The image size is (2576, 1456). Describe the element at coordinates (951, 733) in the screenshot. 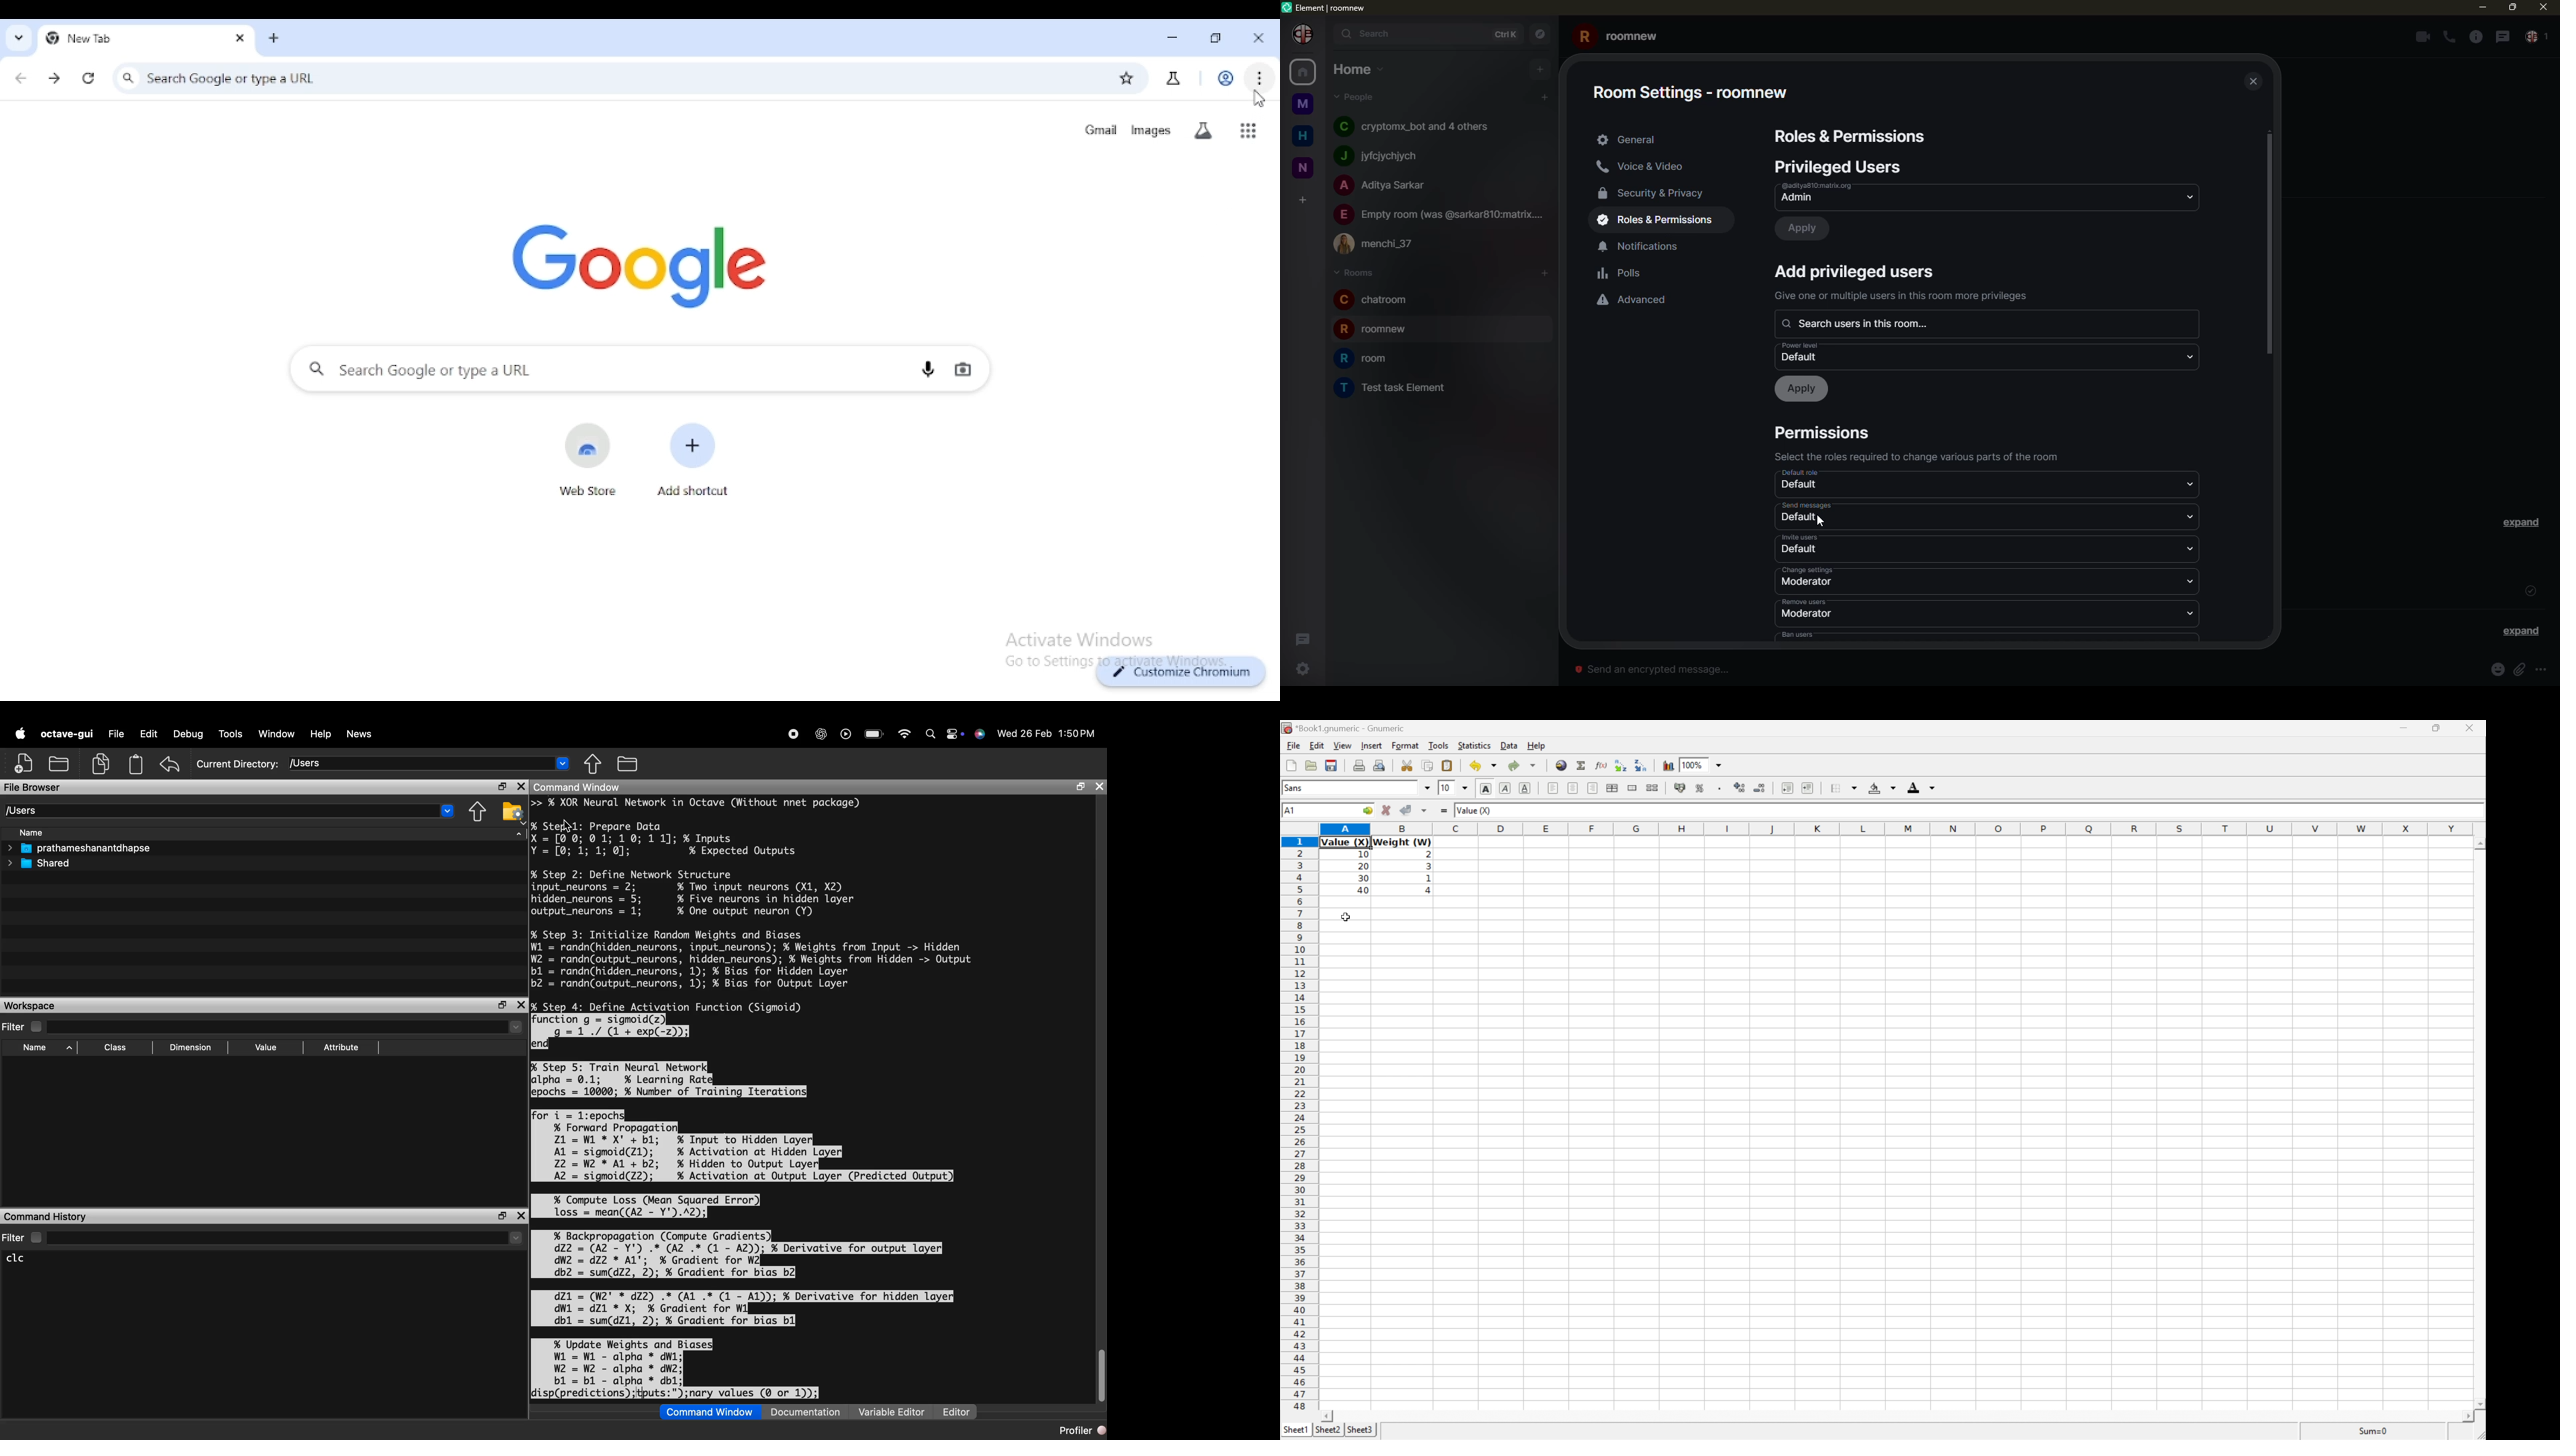

I see `control center` at that location.